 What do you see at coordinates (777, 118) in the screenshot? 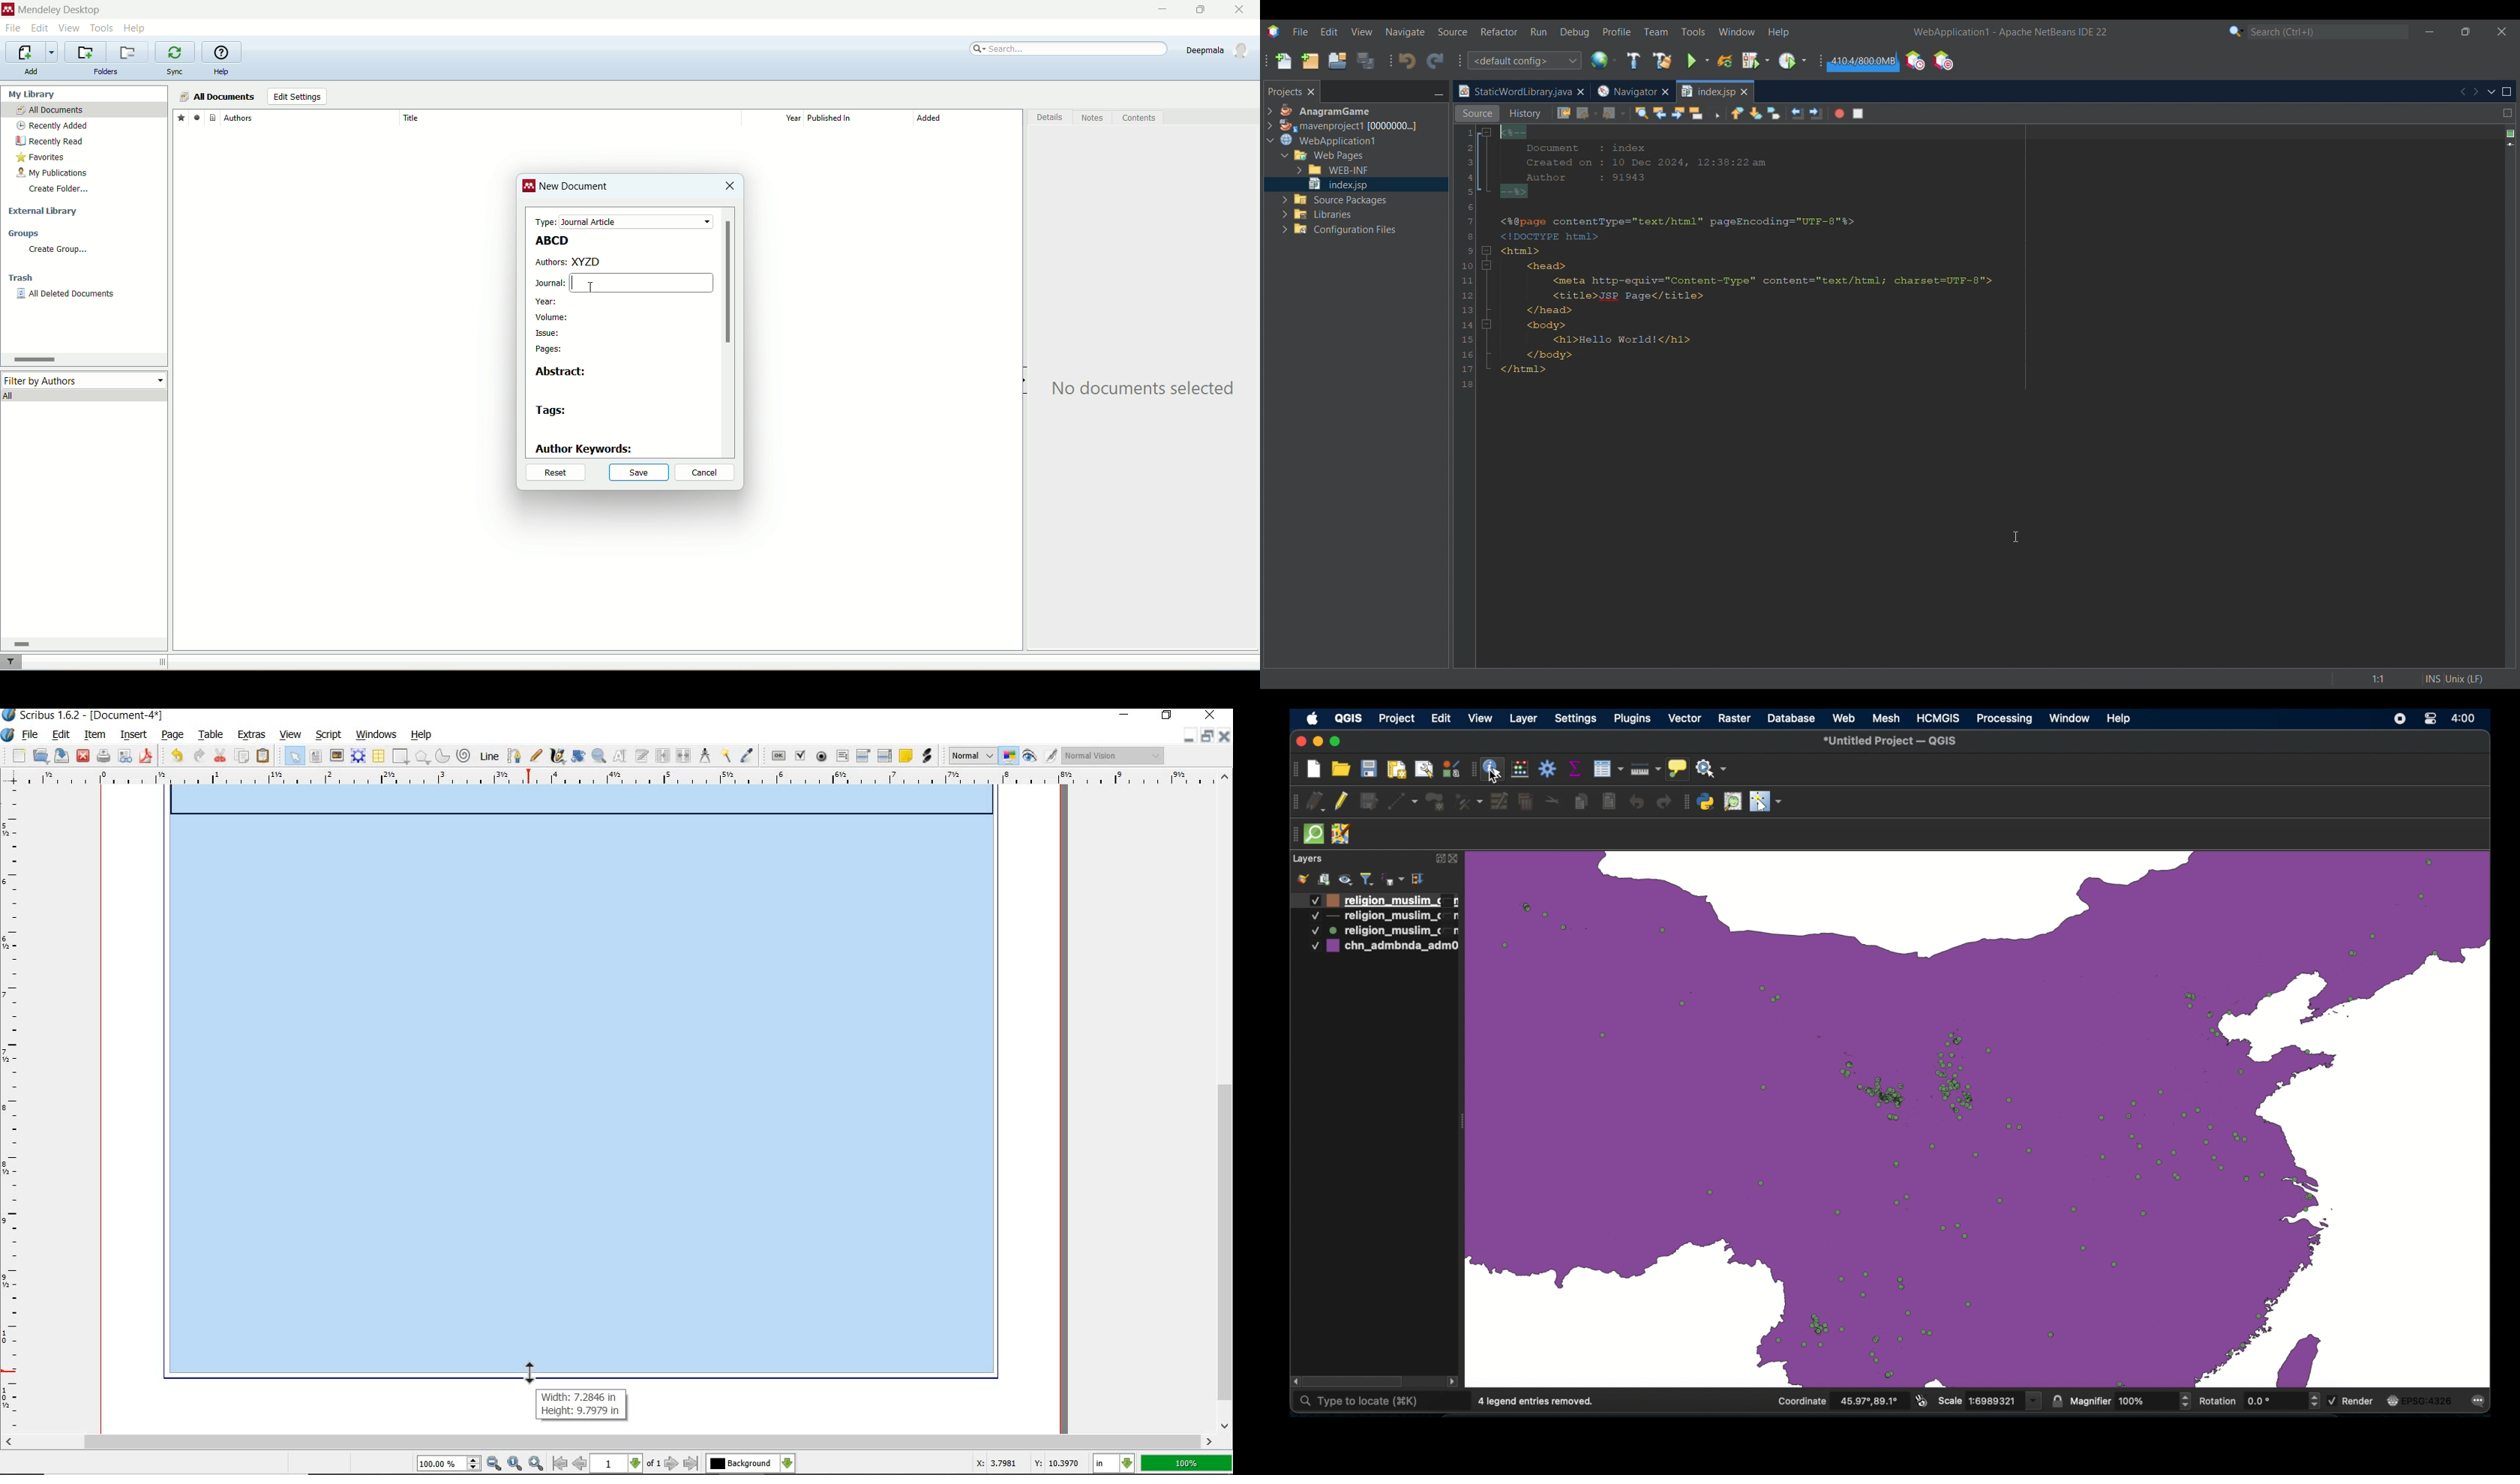
I see `year` at bounding box center [777, 118].